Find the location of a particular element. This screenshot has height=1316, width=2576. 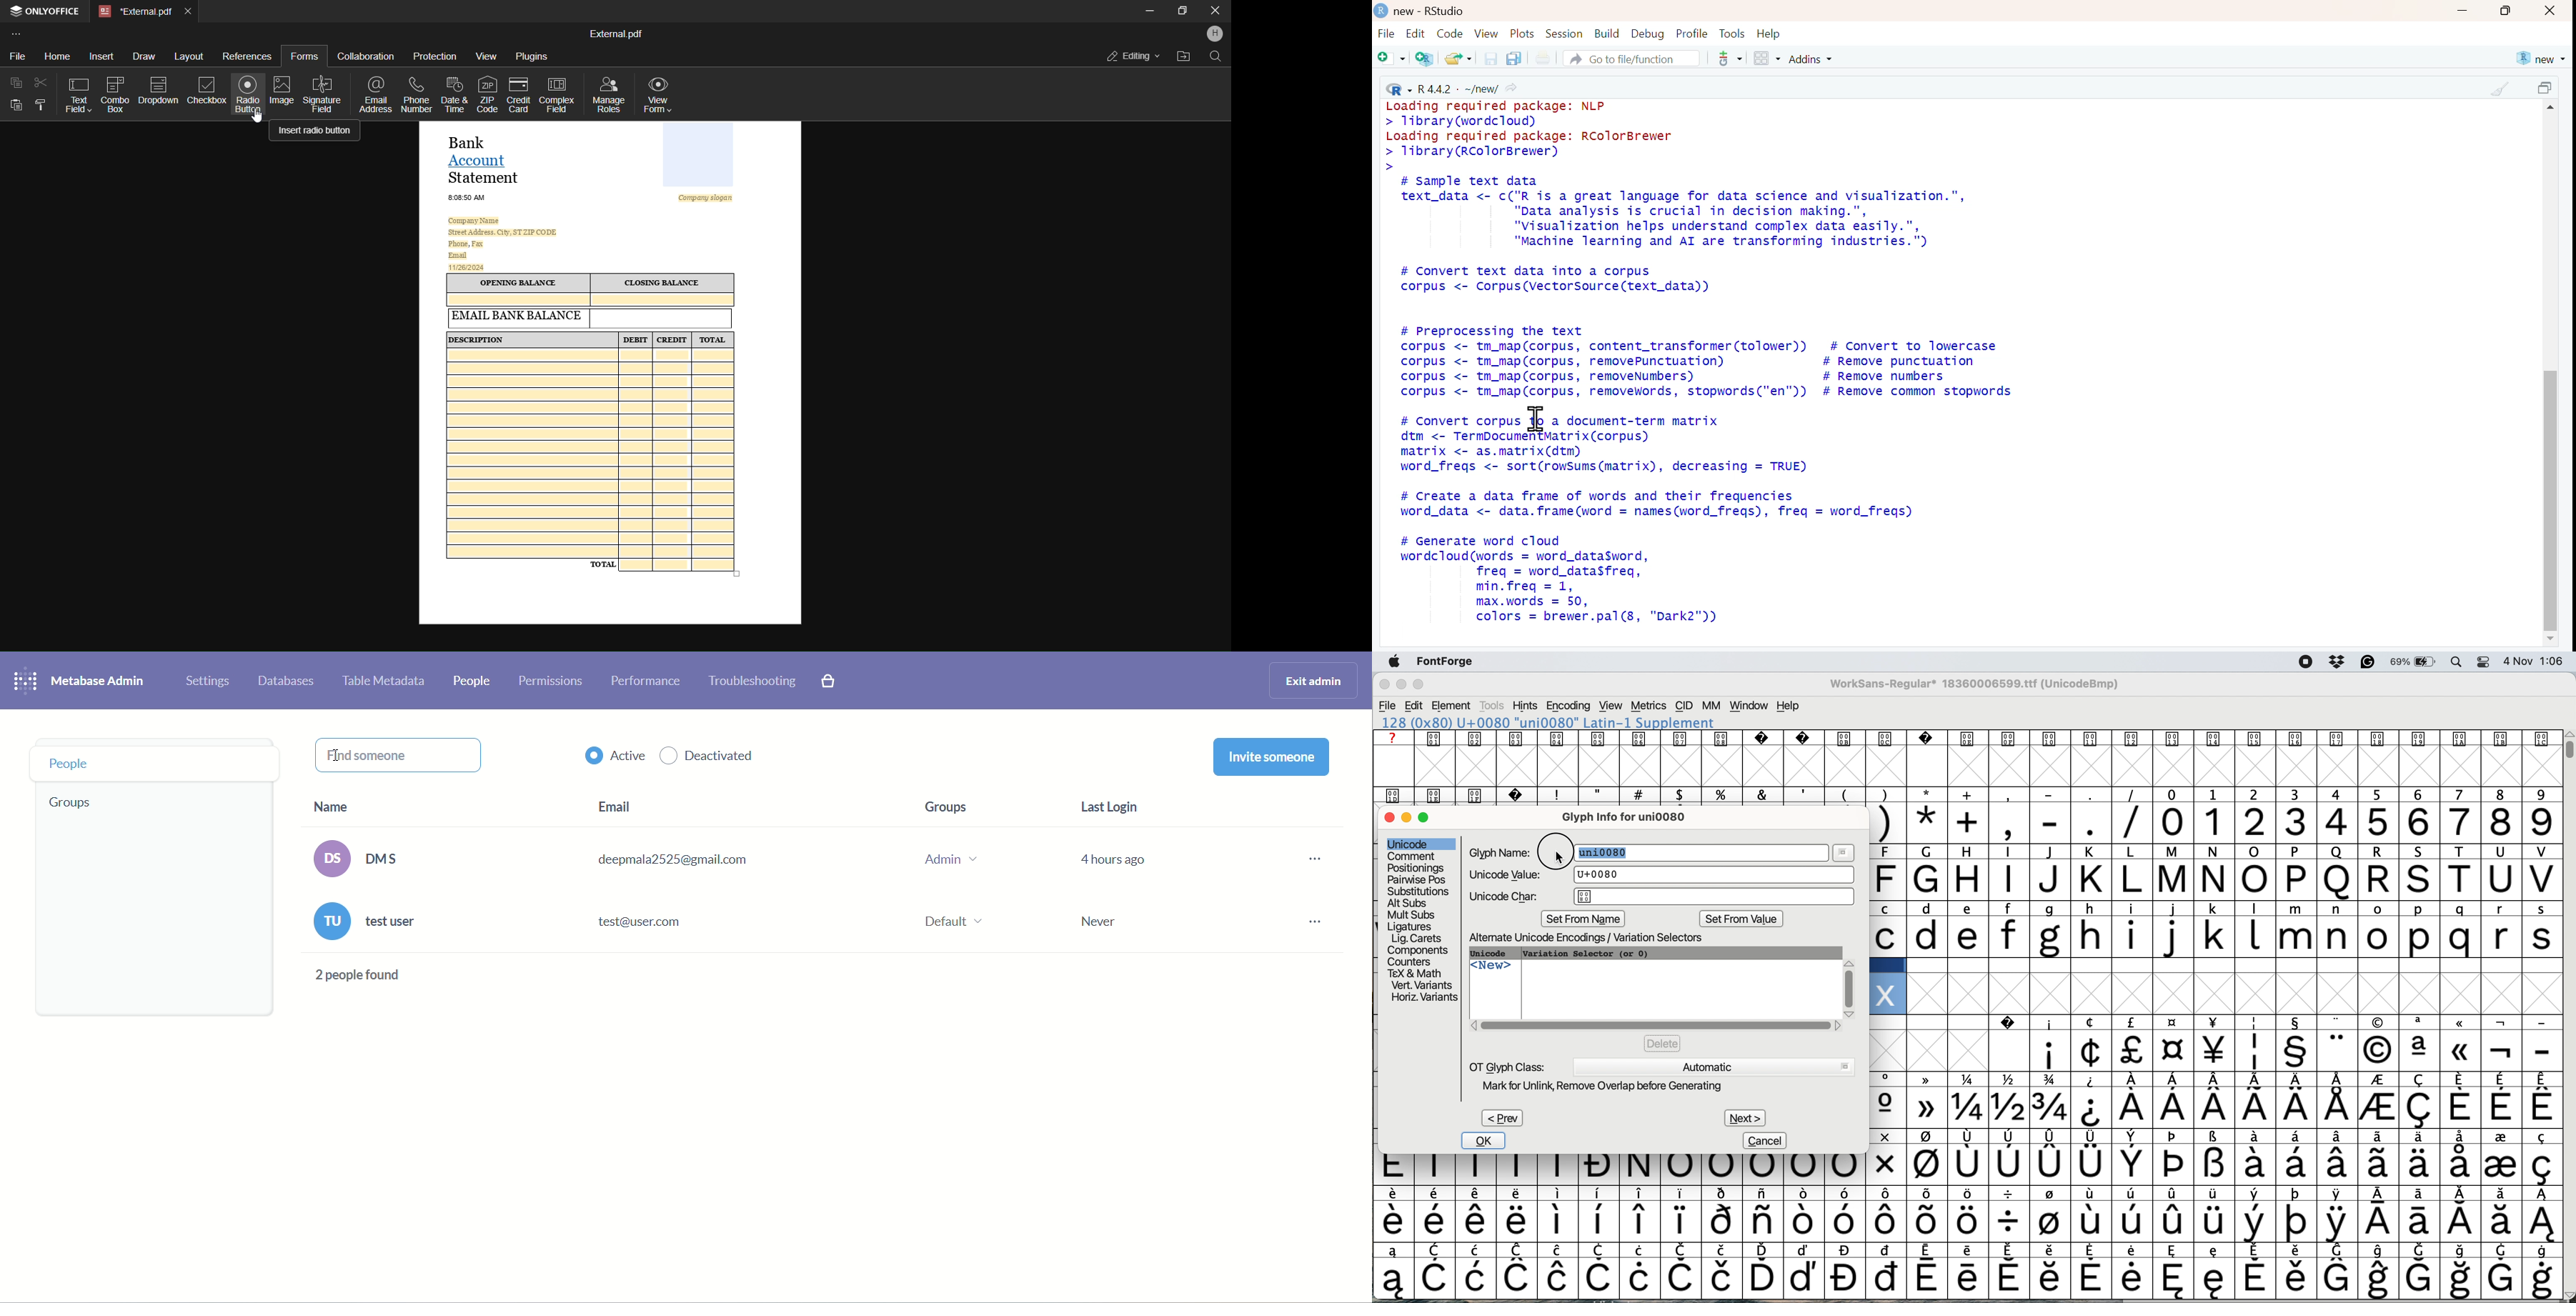

home is located at coordinates (51, 55).